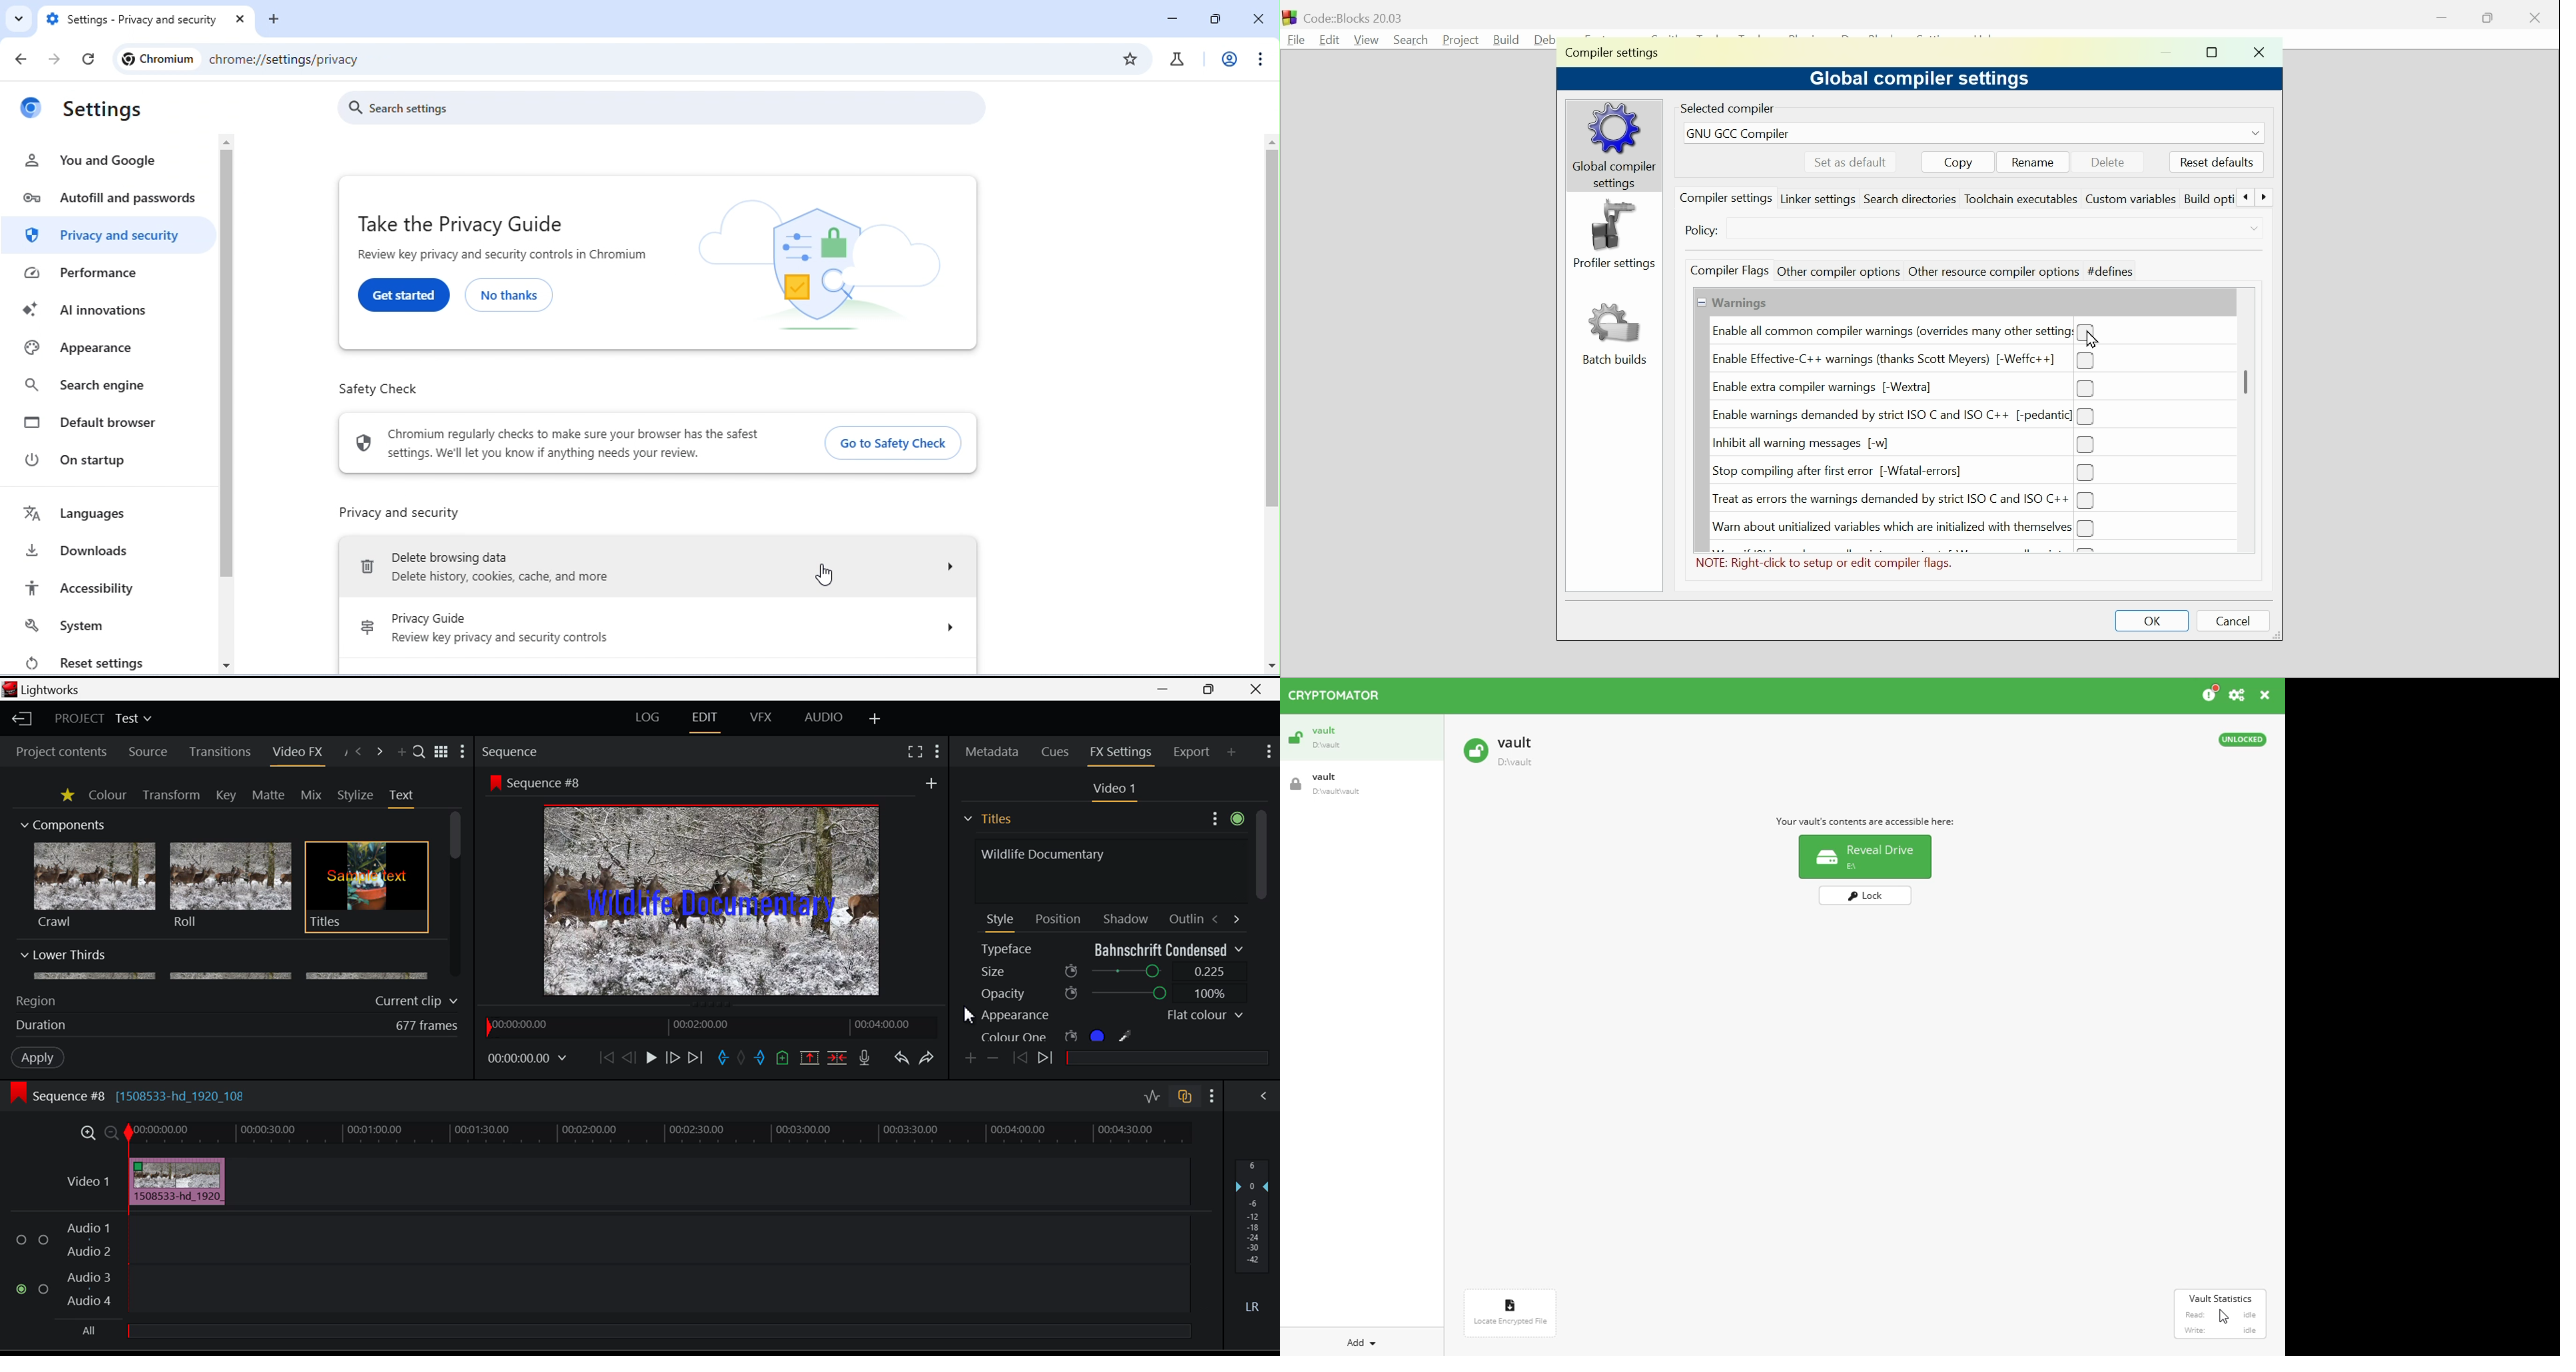 The height and width of the screenshot is (1372, 2576). I want to click on Mark In, so click(723, 1060).